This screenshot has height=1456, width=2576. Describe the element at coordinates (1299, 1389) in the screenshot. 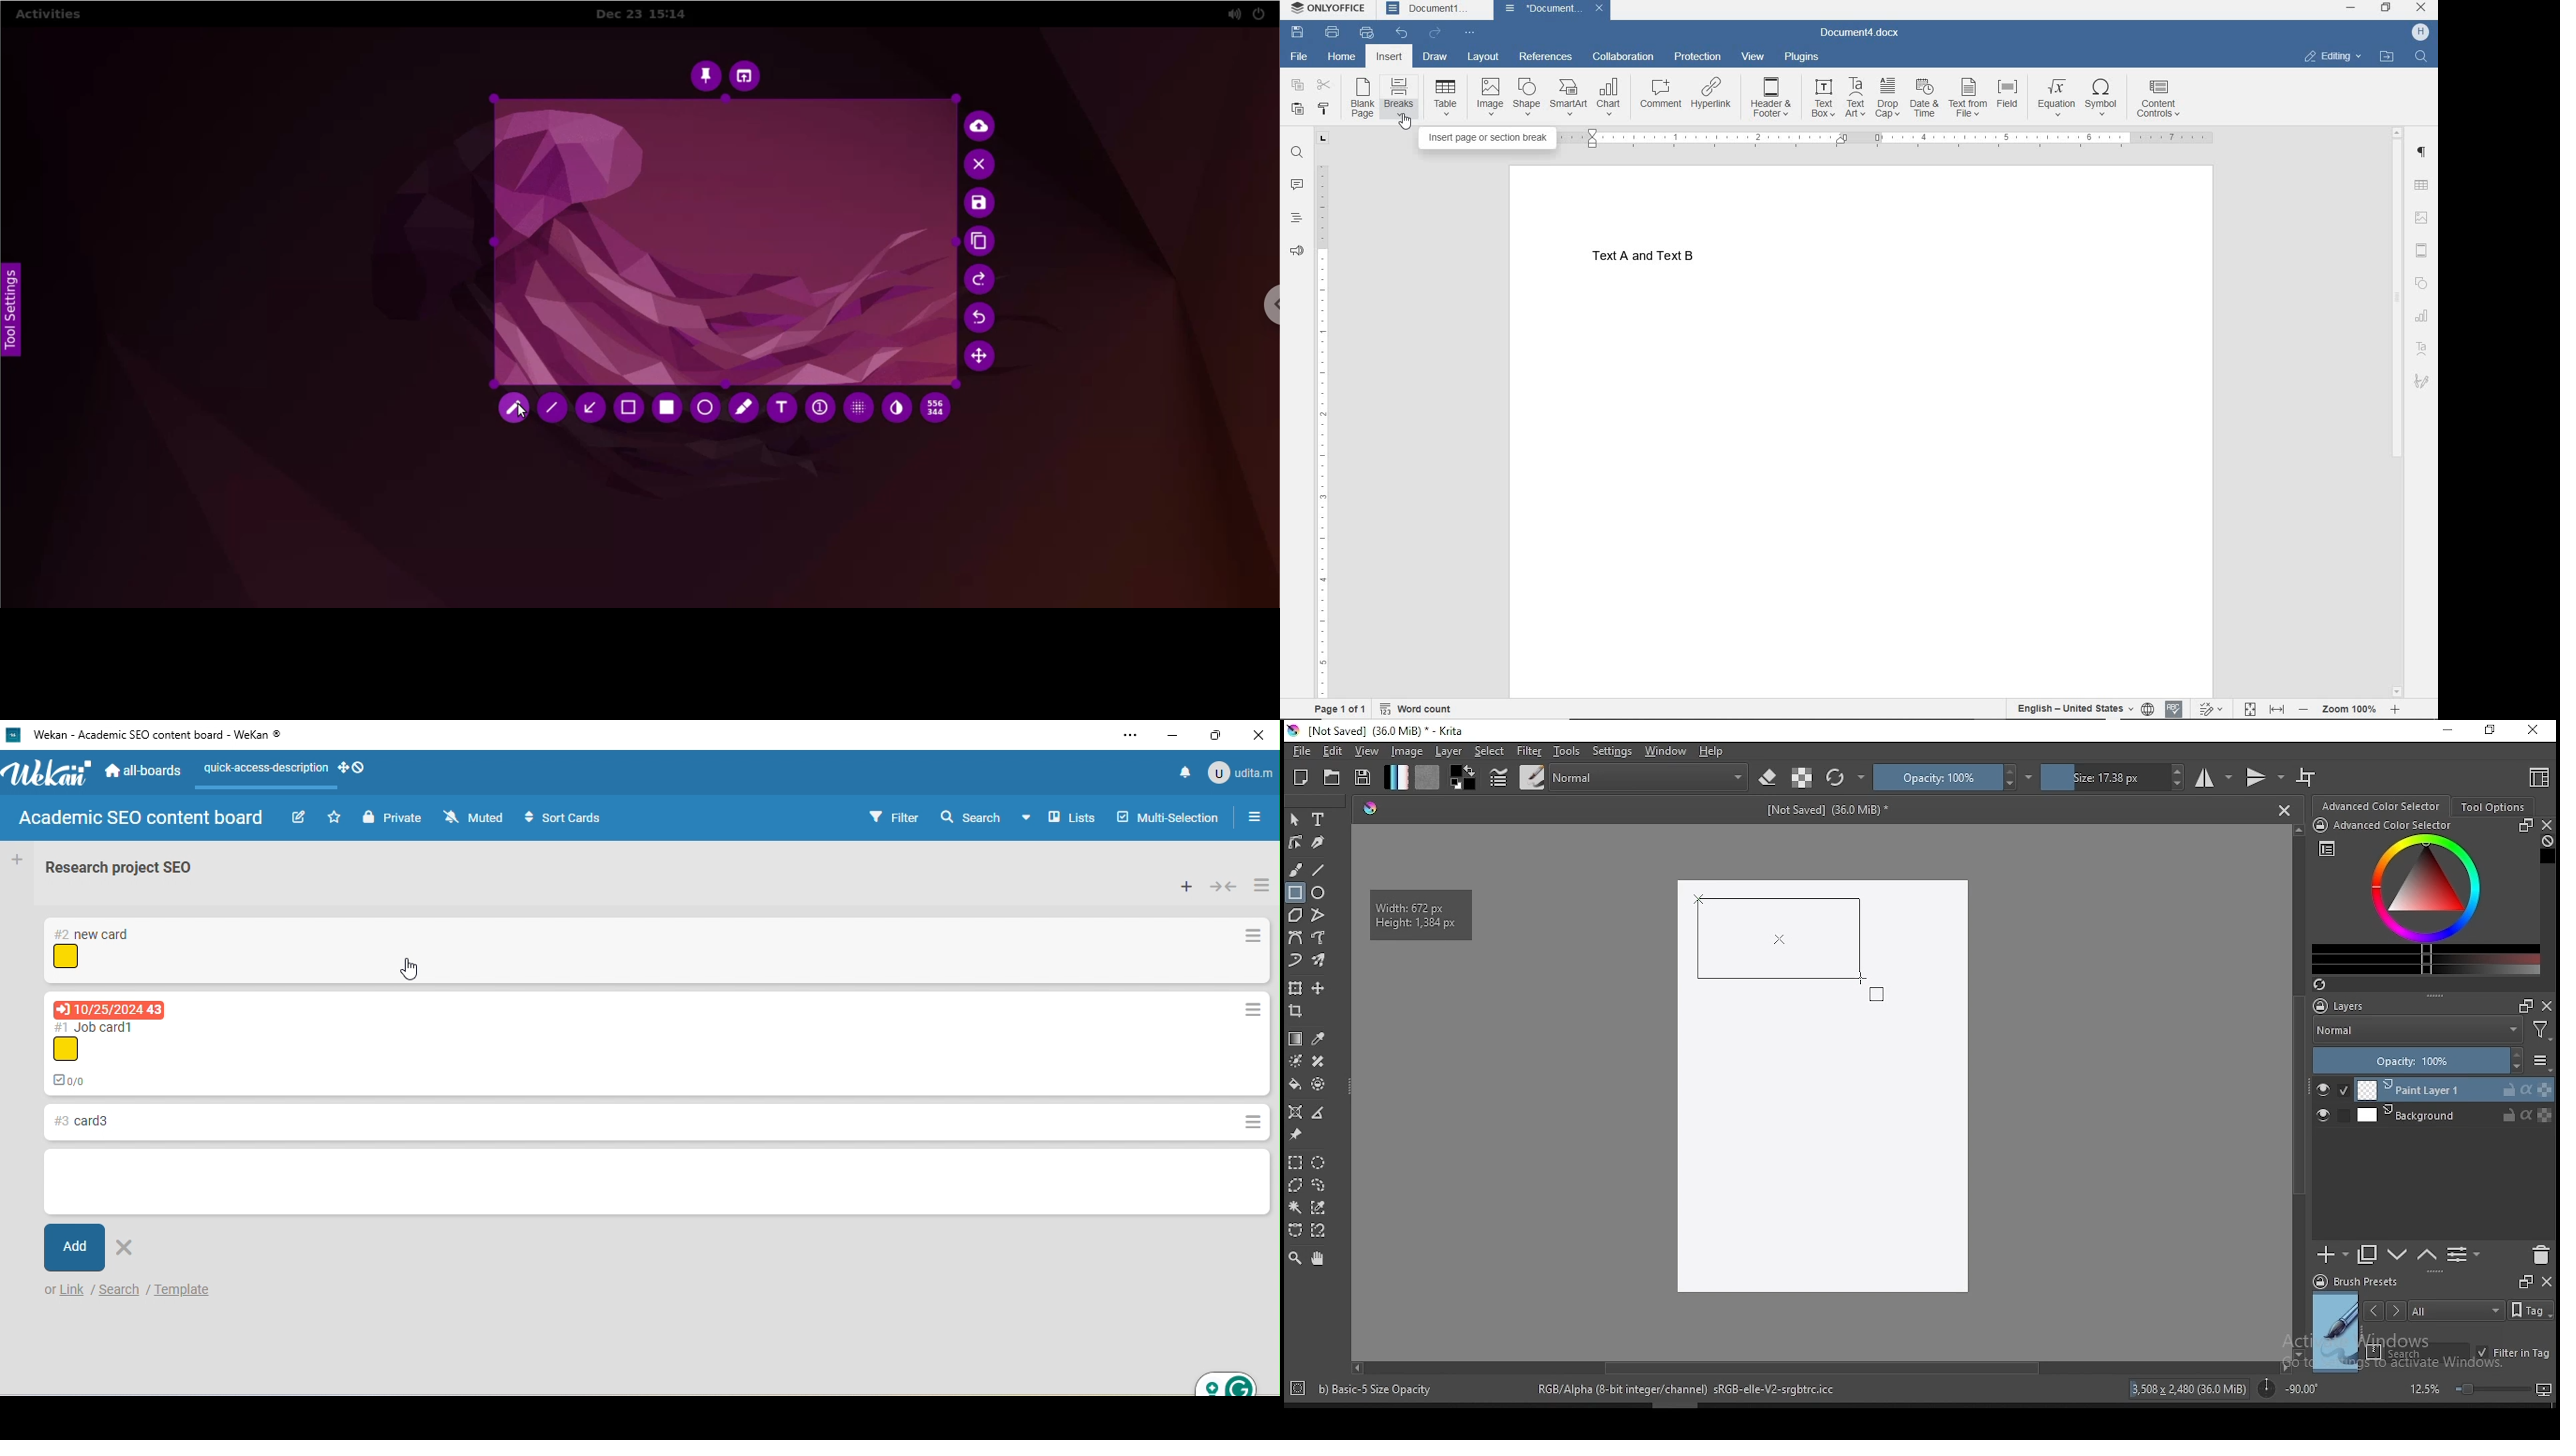

I see `Target` at that location.